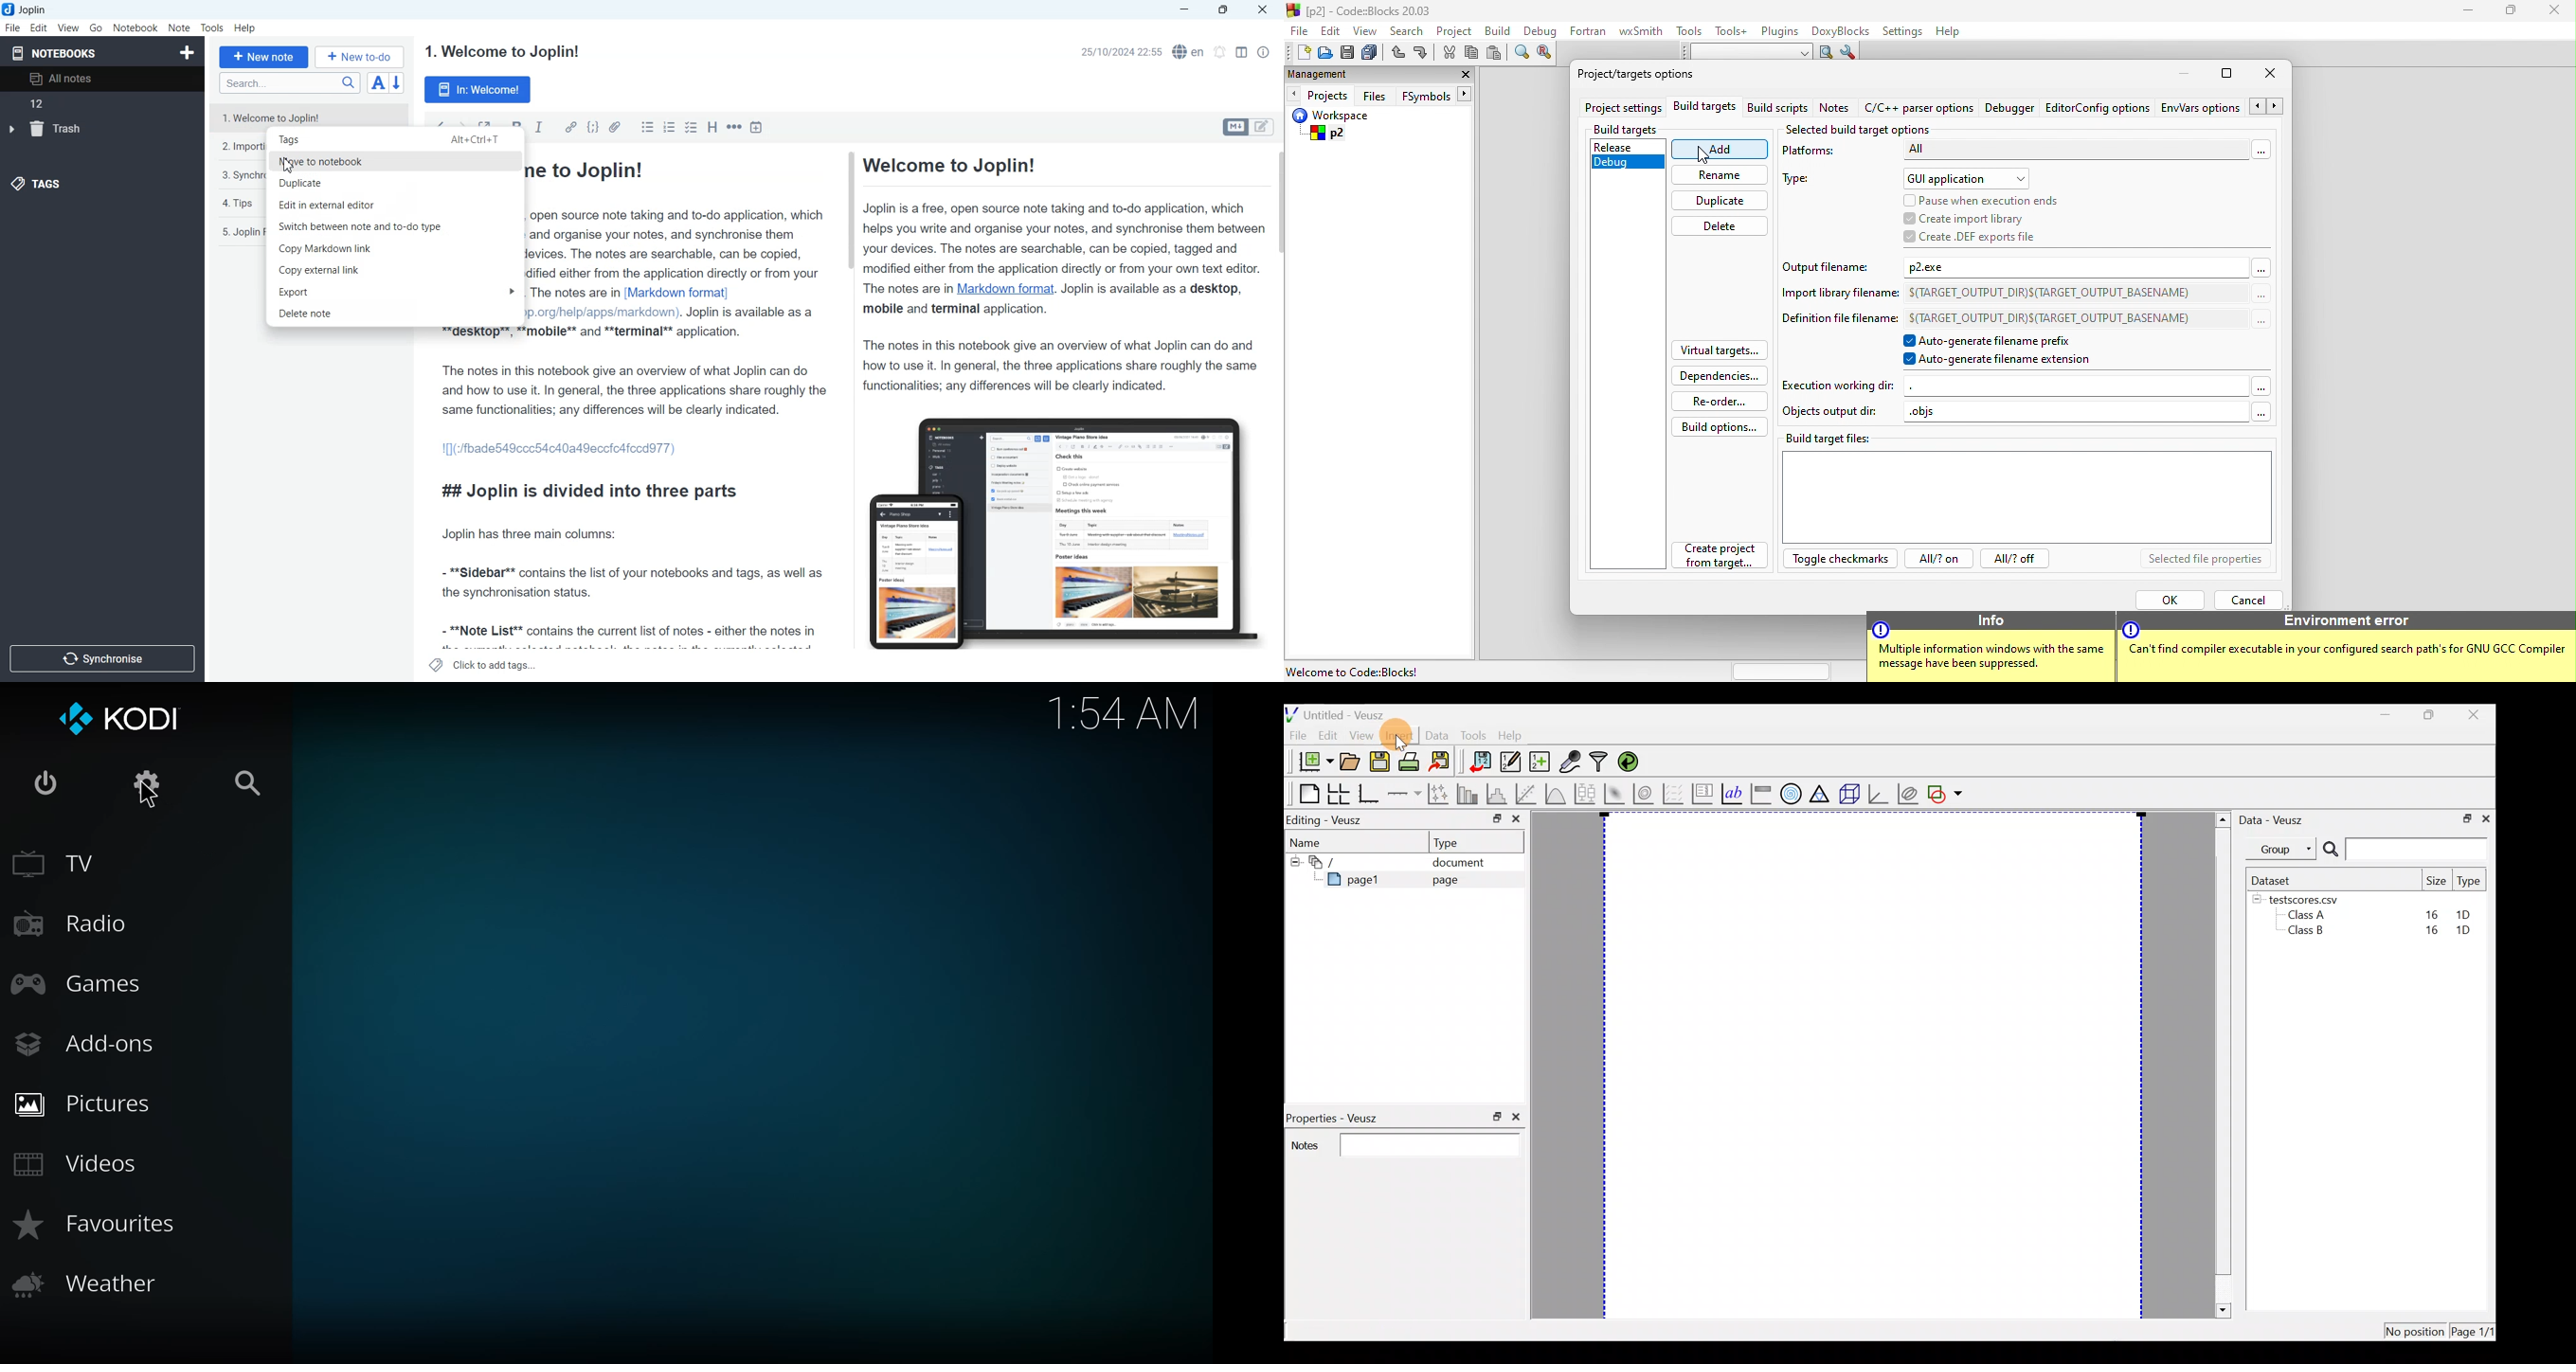 The height and width of the screenshot is (1372, 2576). Describe the element at coordinates (2249, 598) in the screenshot. I see `cancel` at that location.